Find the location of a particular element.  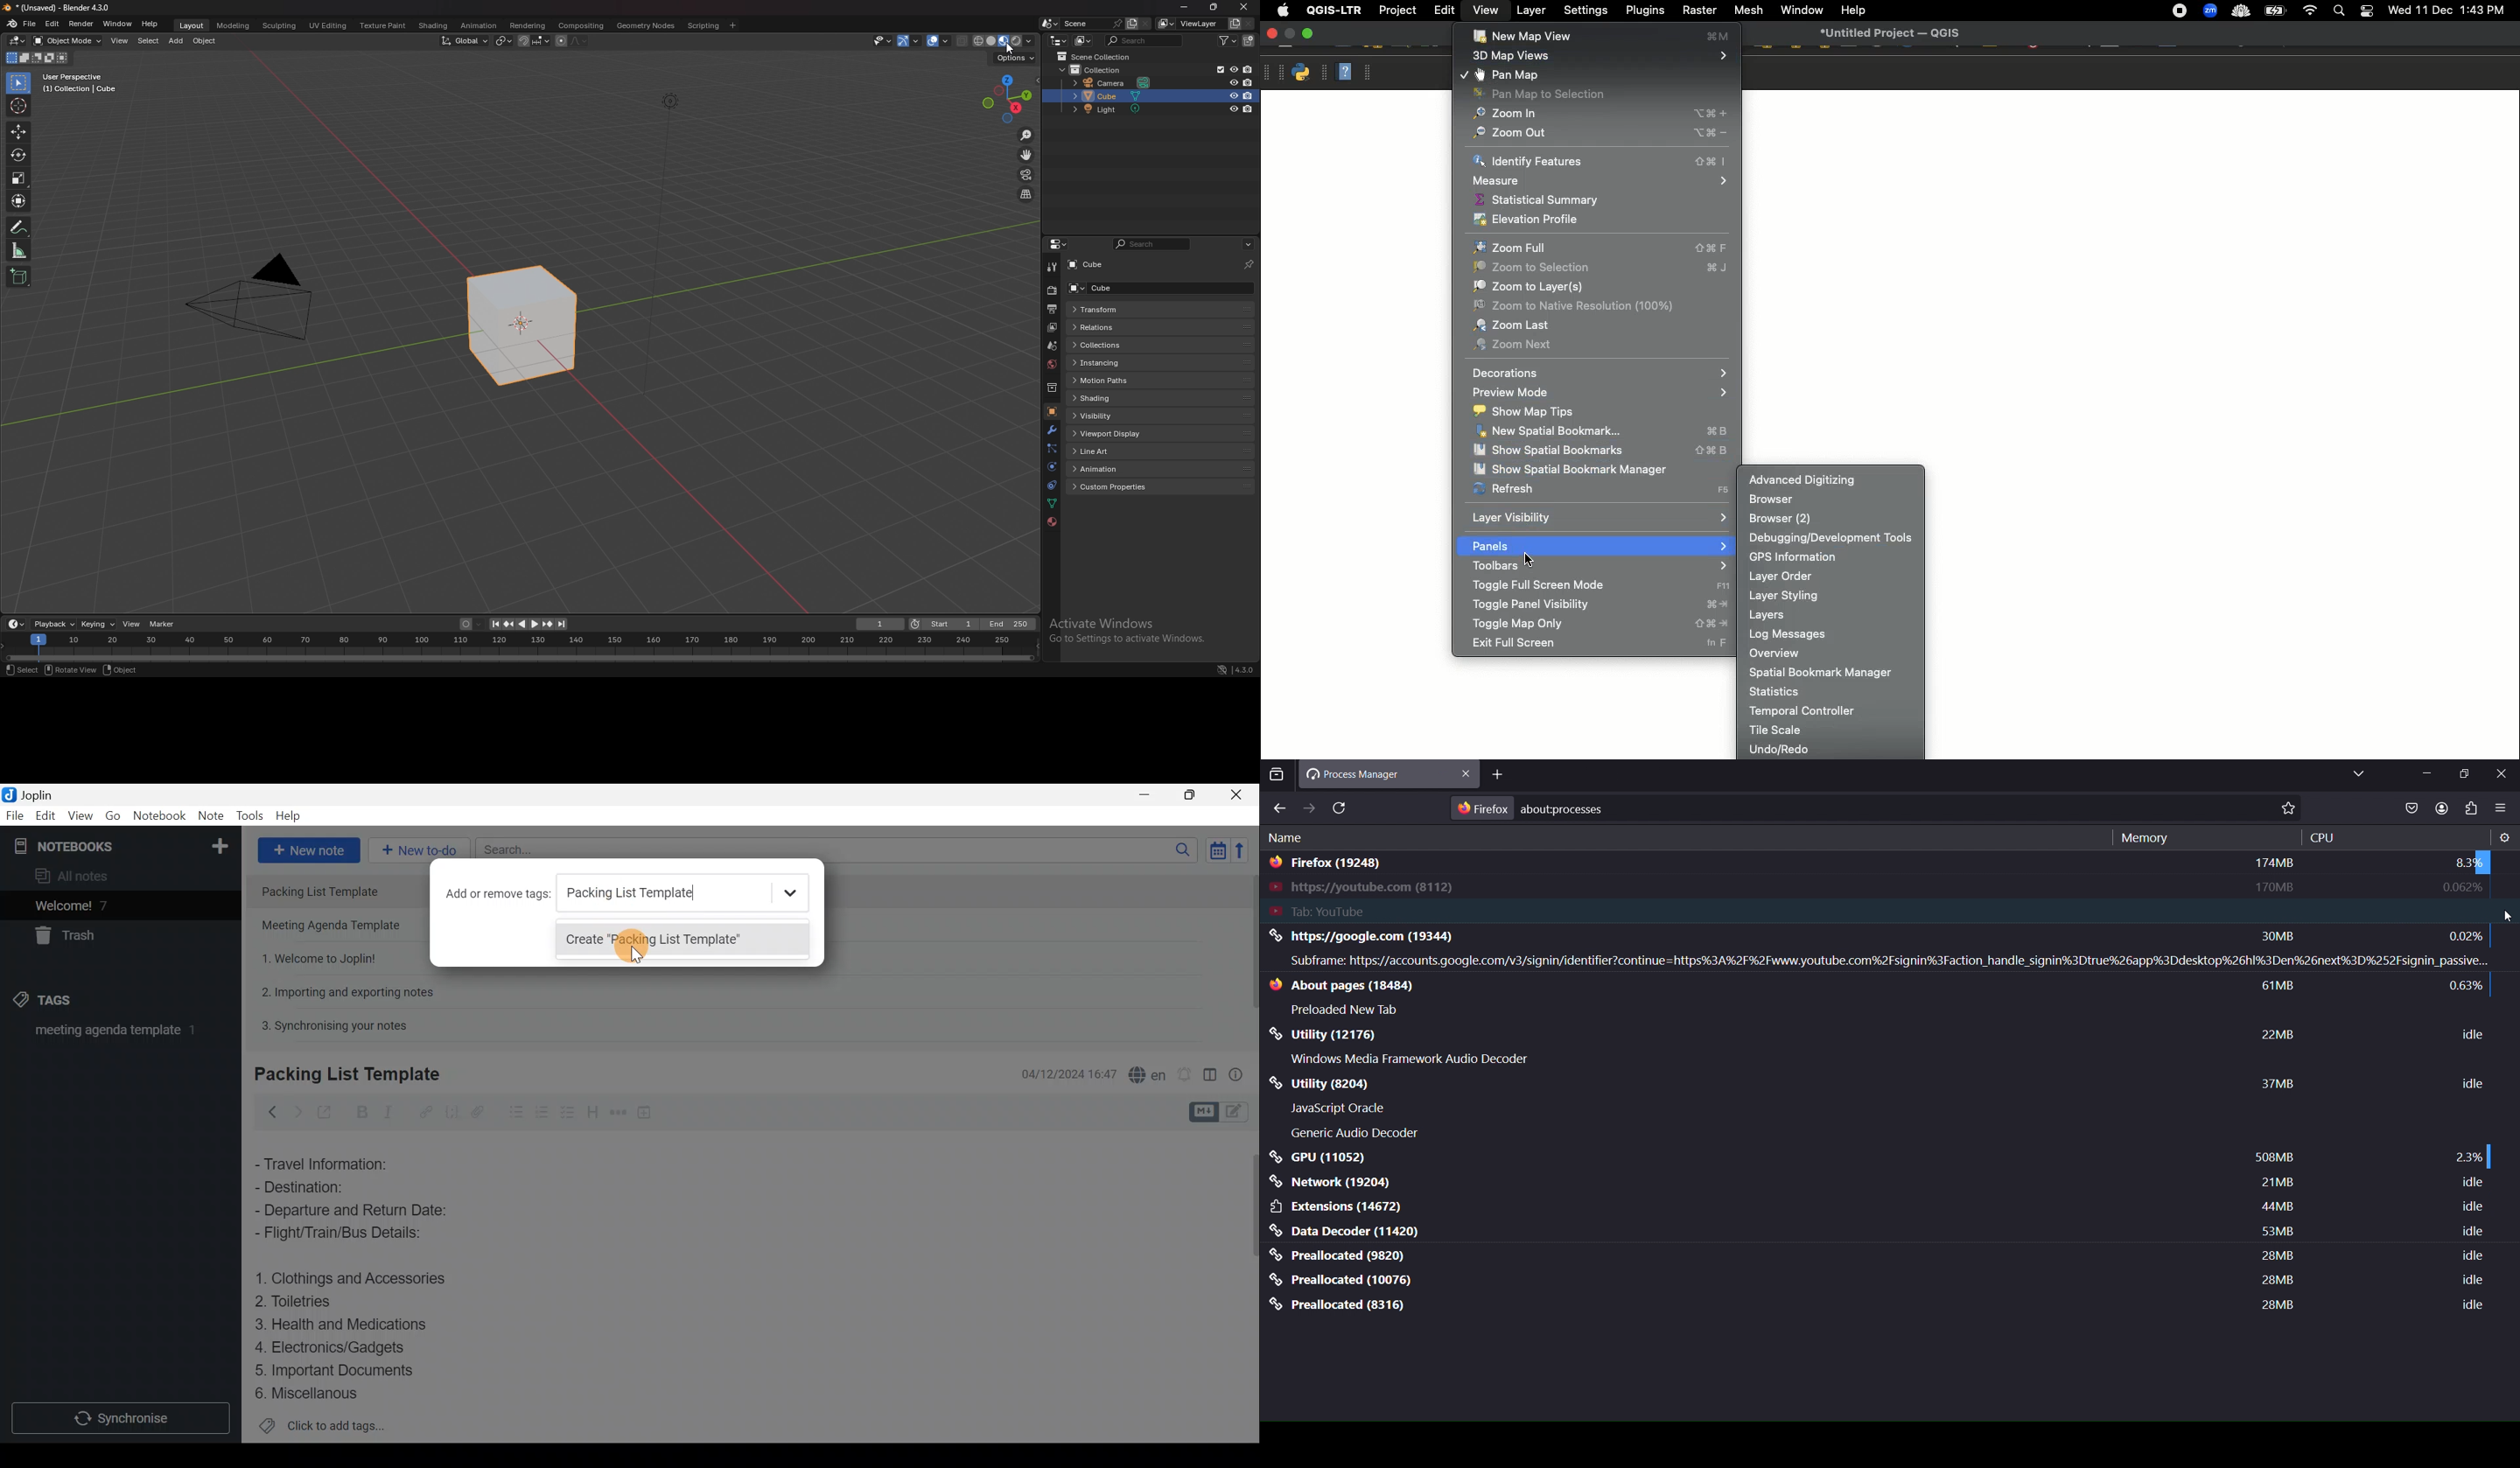

Note 5 is located at coordinates (329, 1024).